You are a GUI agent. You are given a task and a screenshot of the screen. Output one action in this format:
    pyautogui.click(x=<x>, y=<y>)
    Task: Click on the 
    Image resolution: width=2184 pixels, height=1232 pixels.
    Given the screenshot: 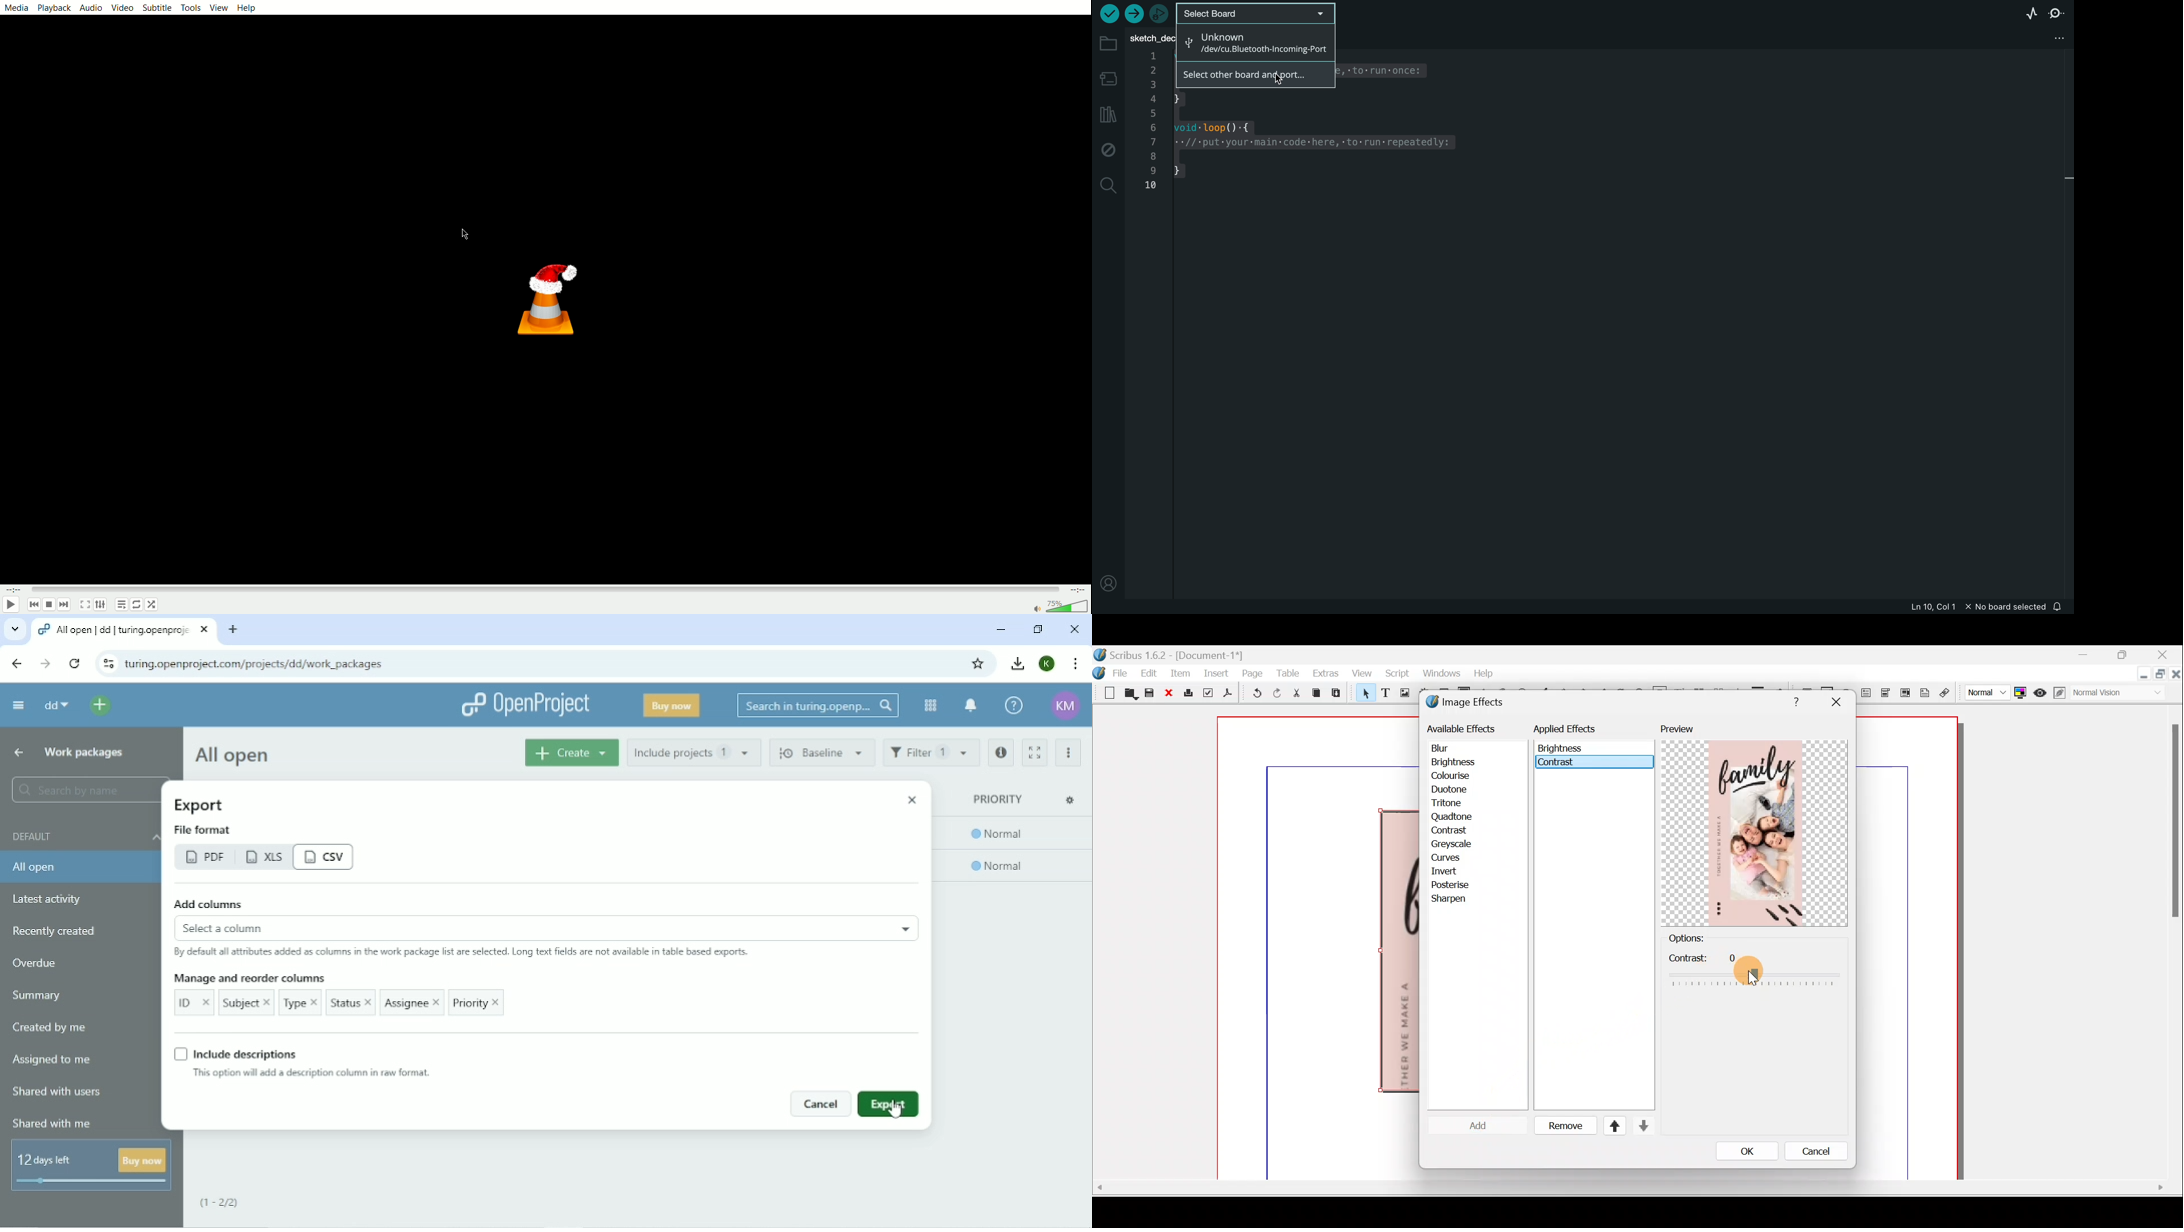 What is the action you would take?
    pyautogui.click(x=1628, y=1188)
    